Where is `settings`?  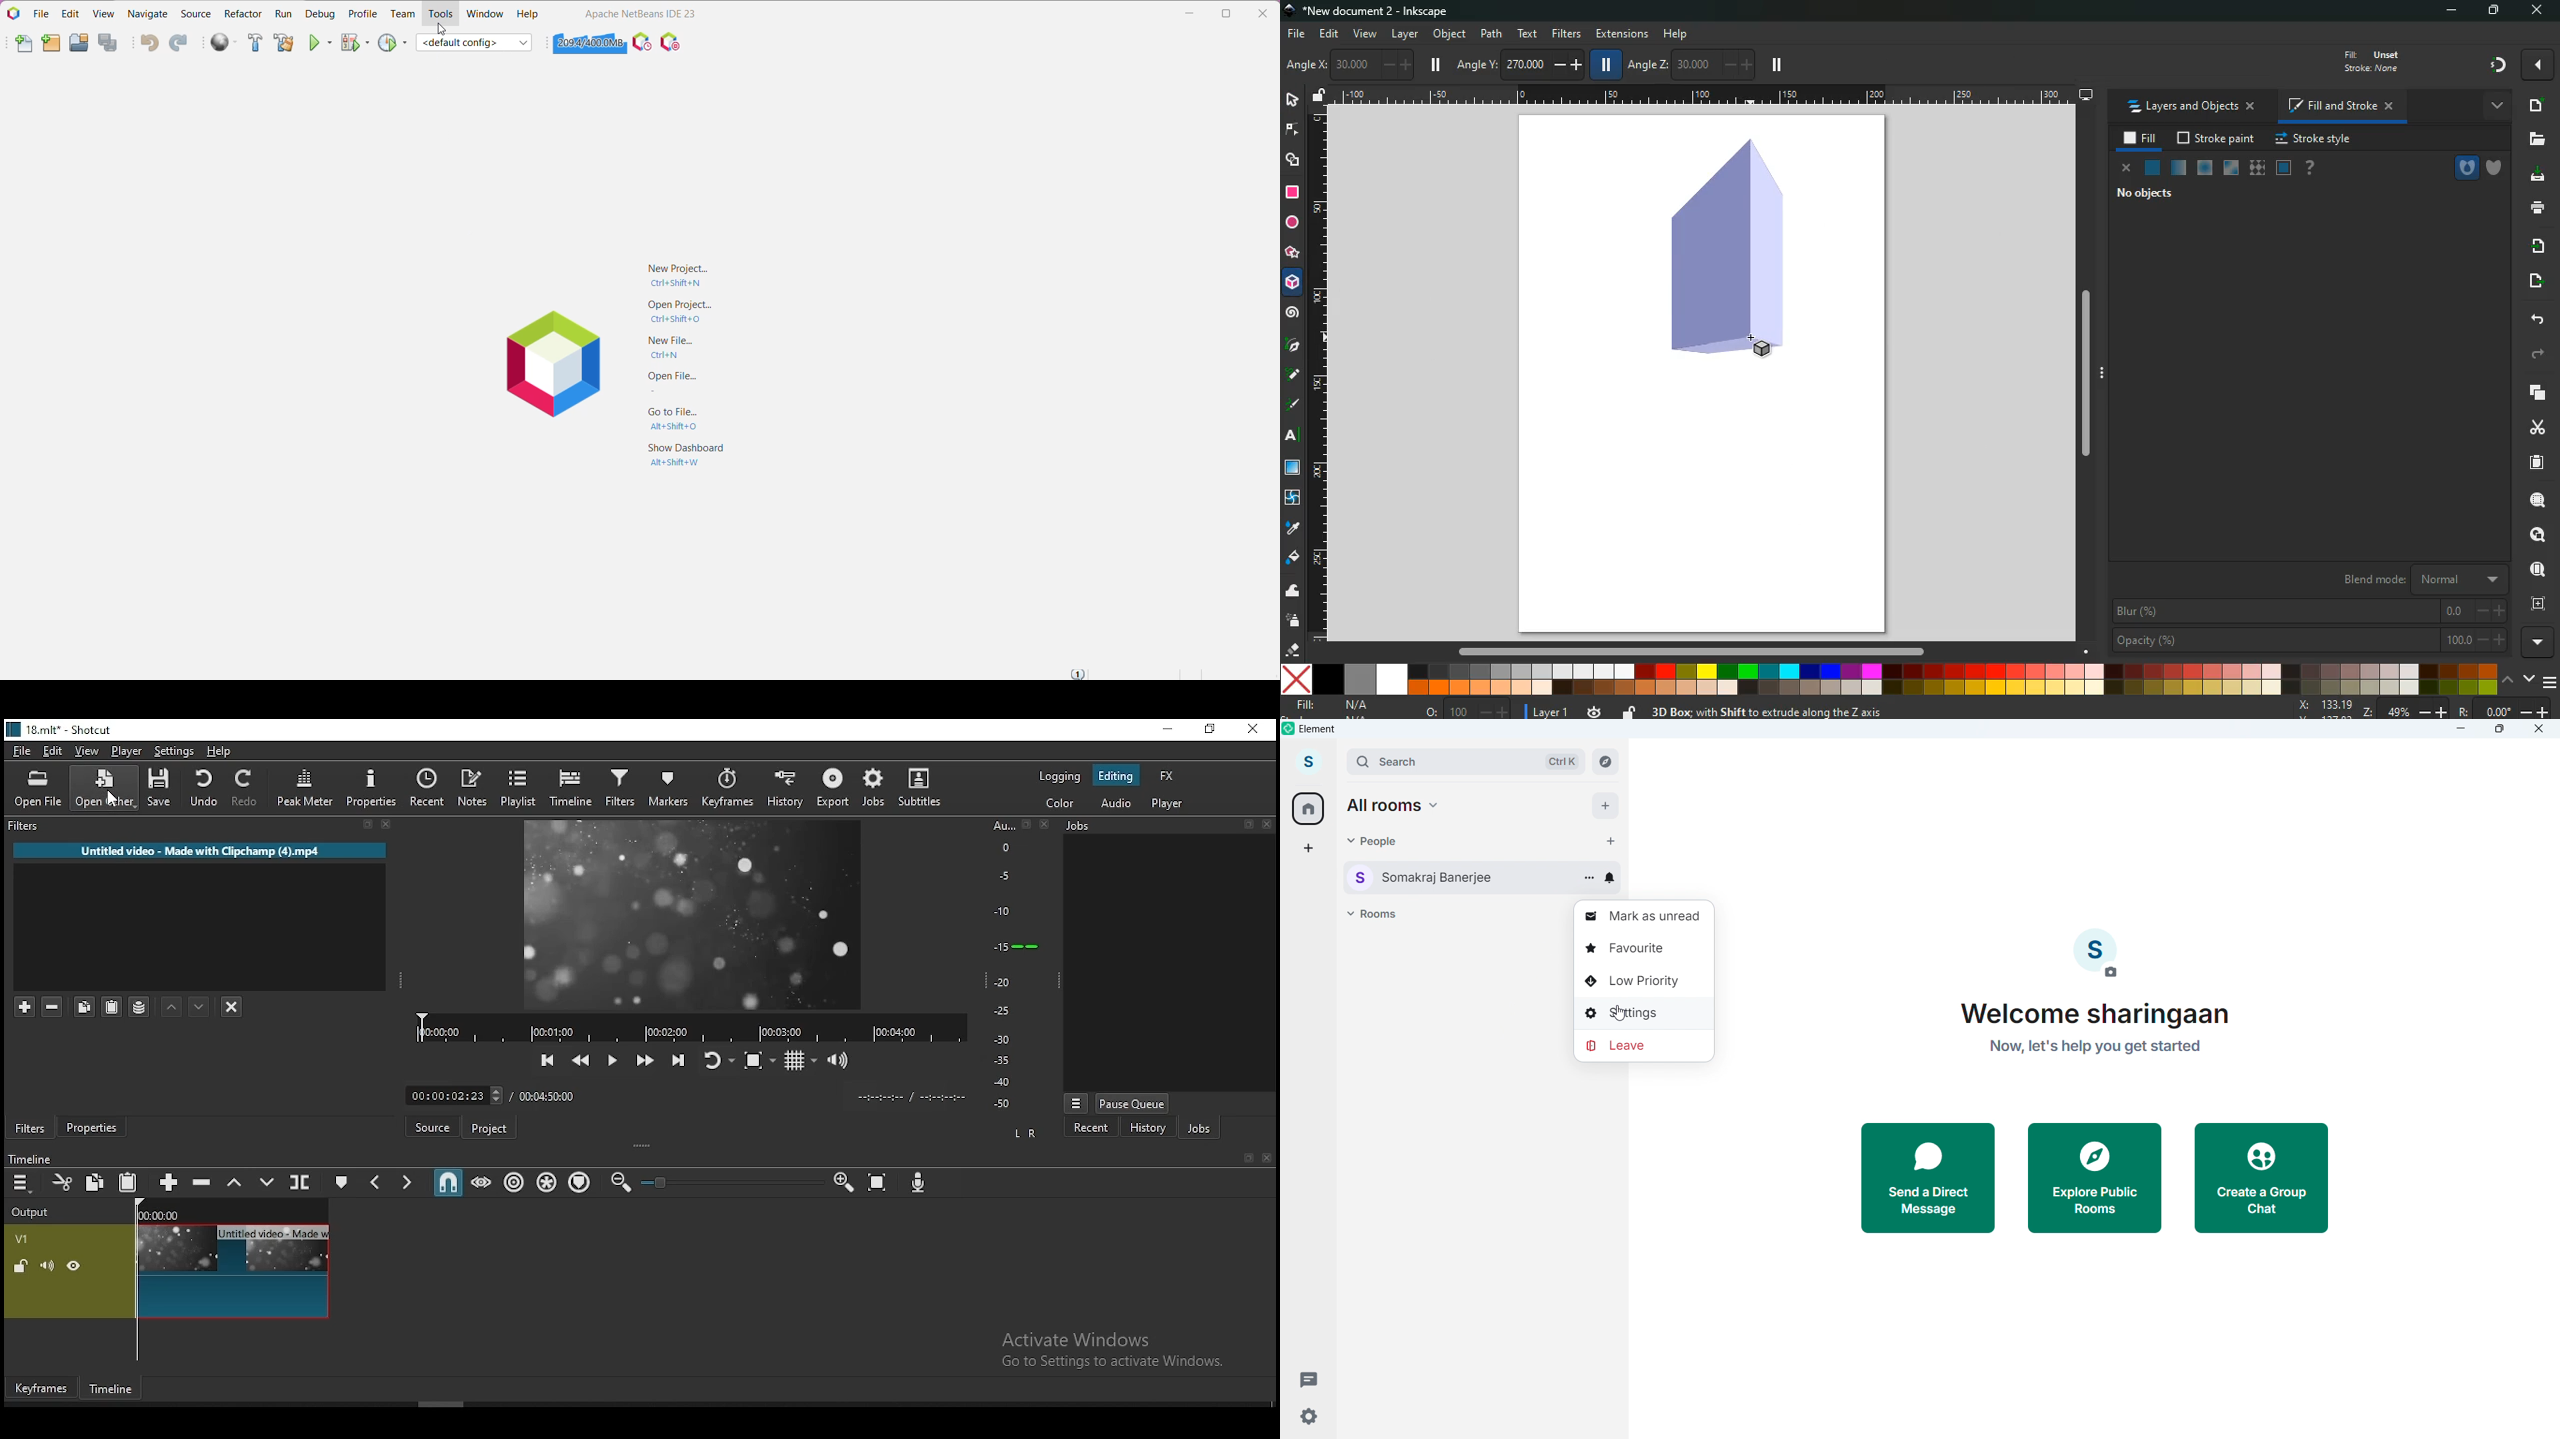 settings is located at coordinates (177, 751).